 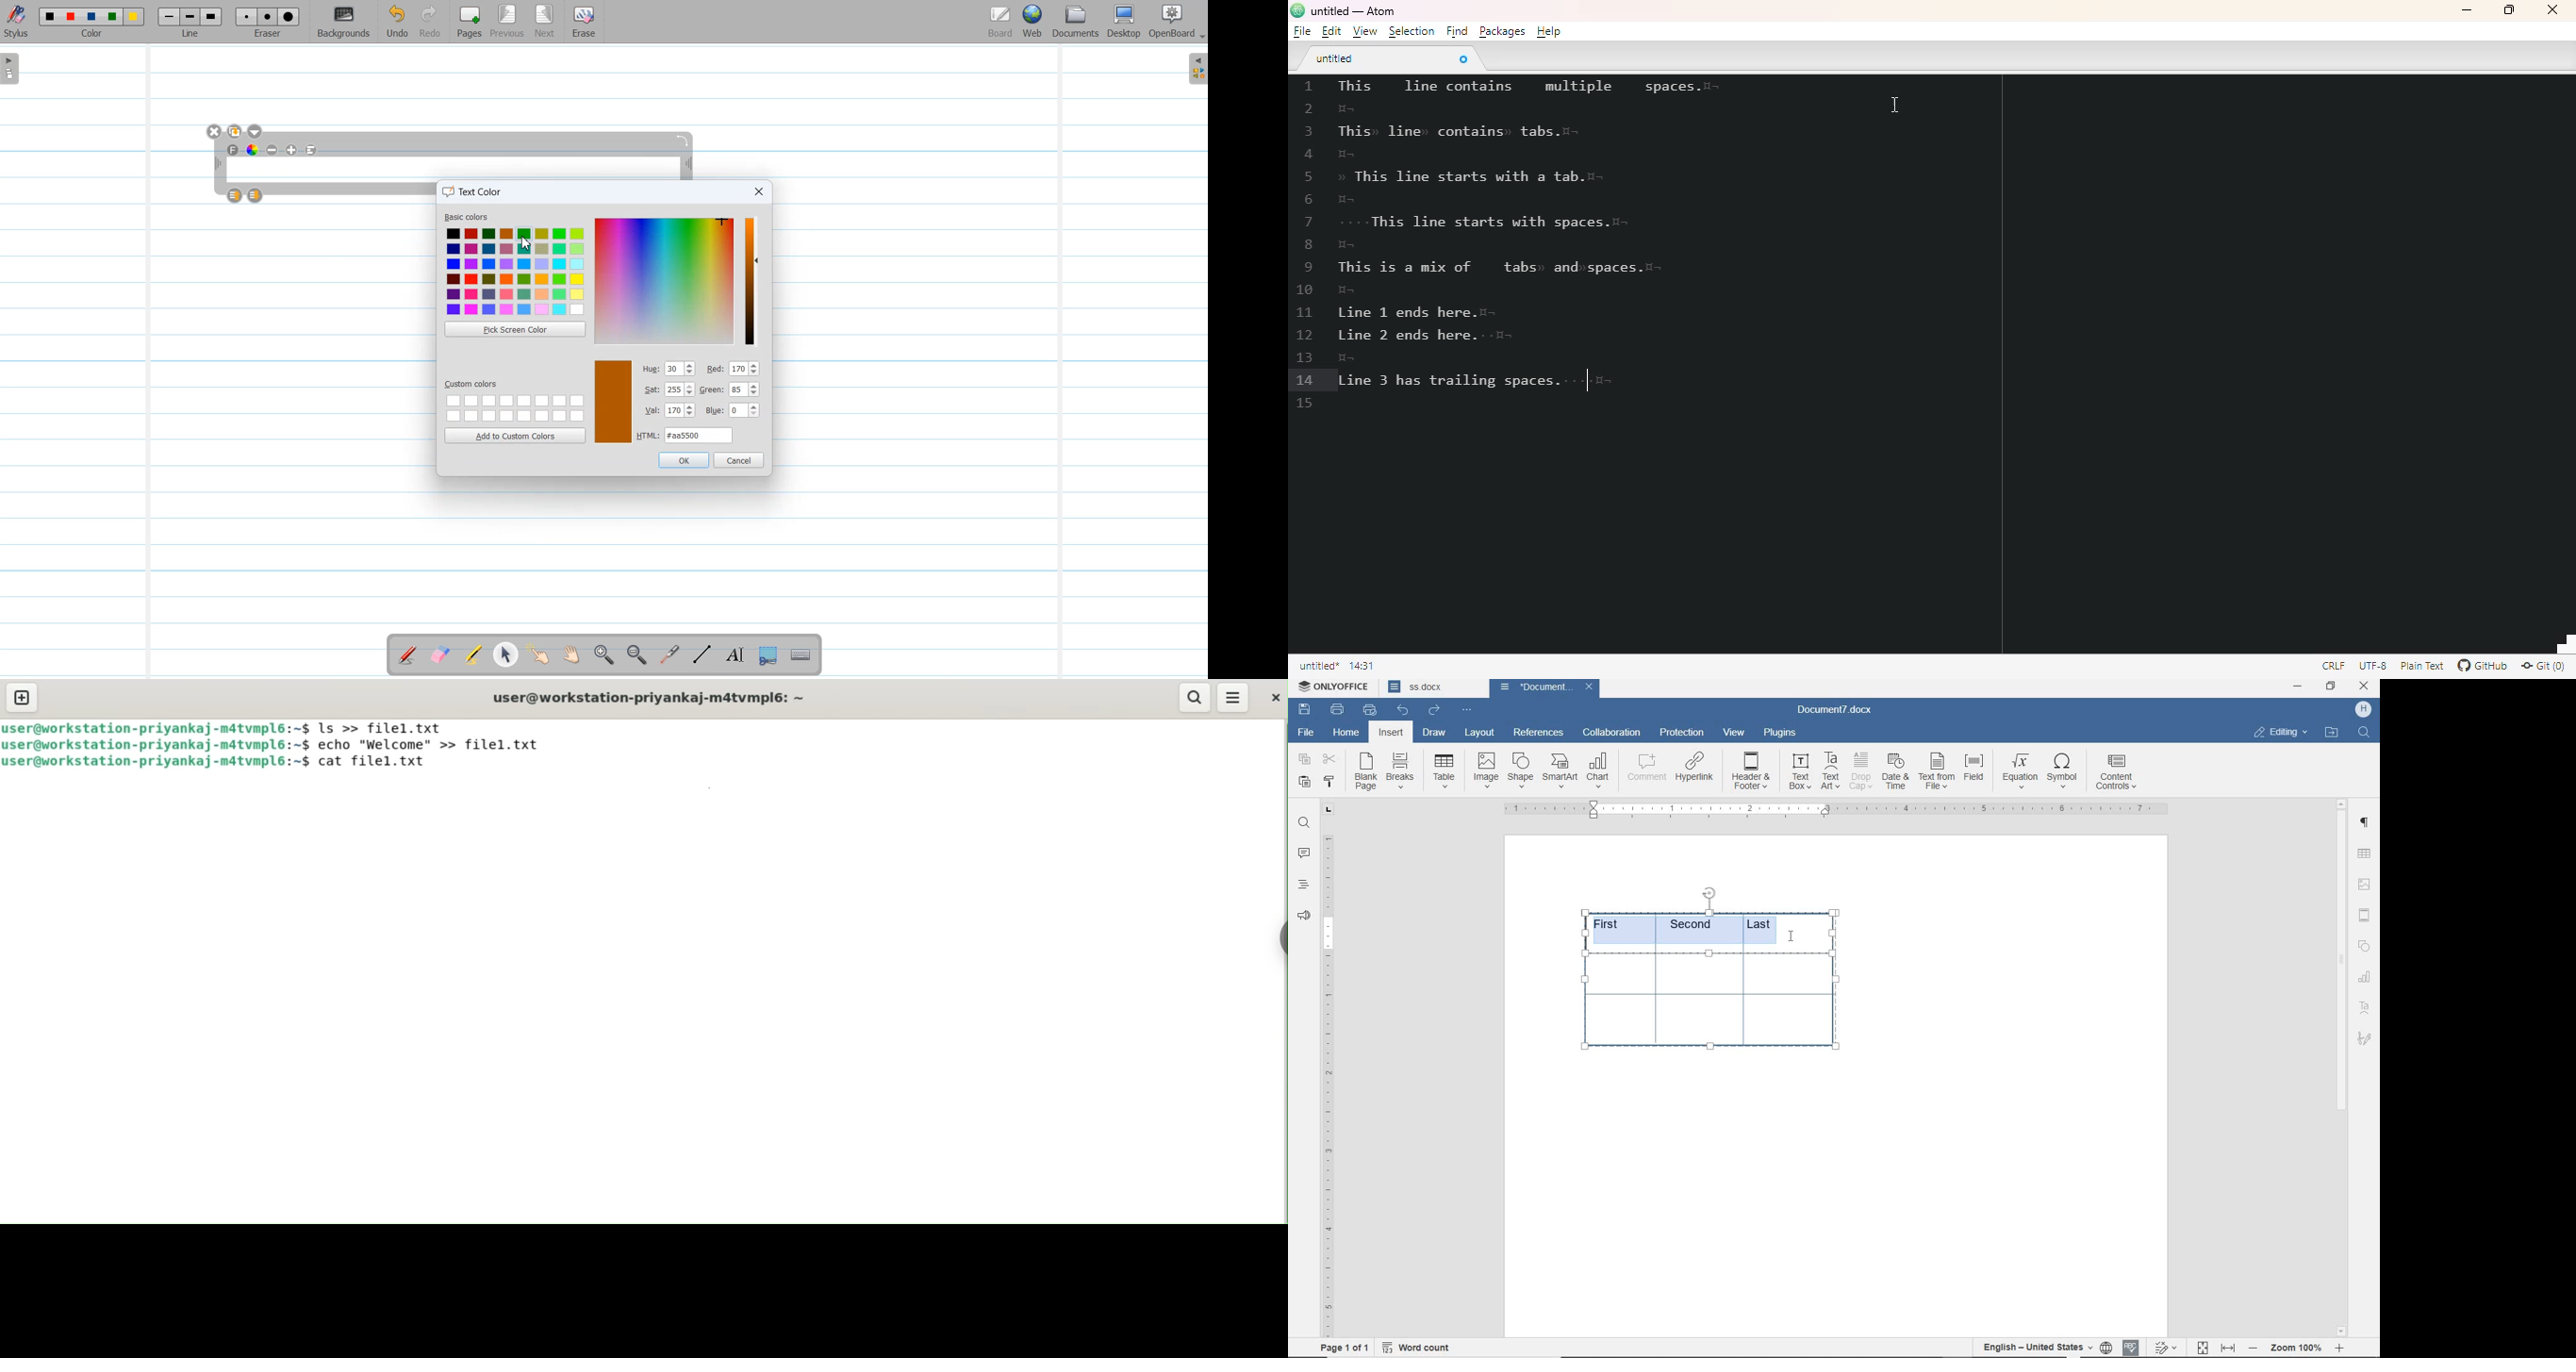 What do you see at coordinates (151, 728) in the screenshot?
I see `user@workstation-priyankaj-m4tvmpl6: ~$` at bounding box center [151, 728].